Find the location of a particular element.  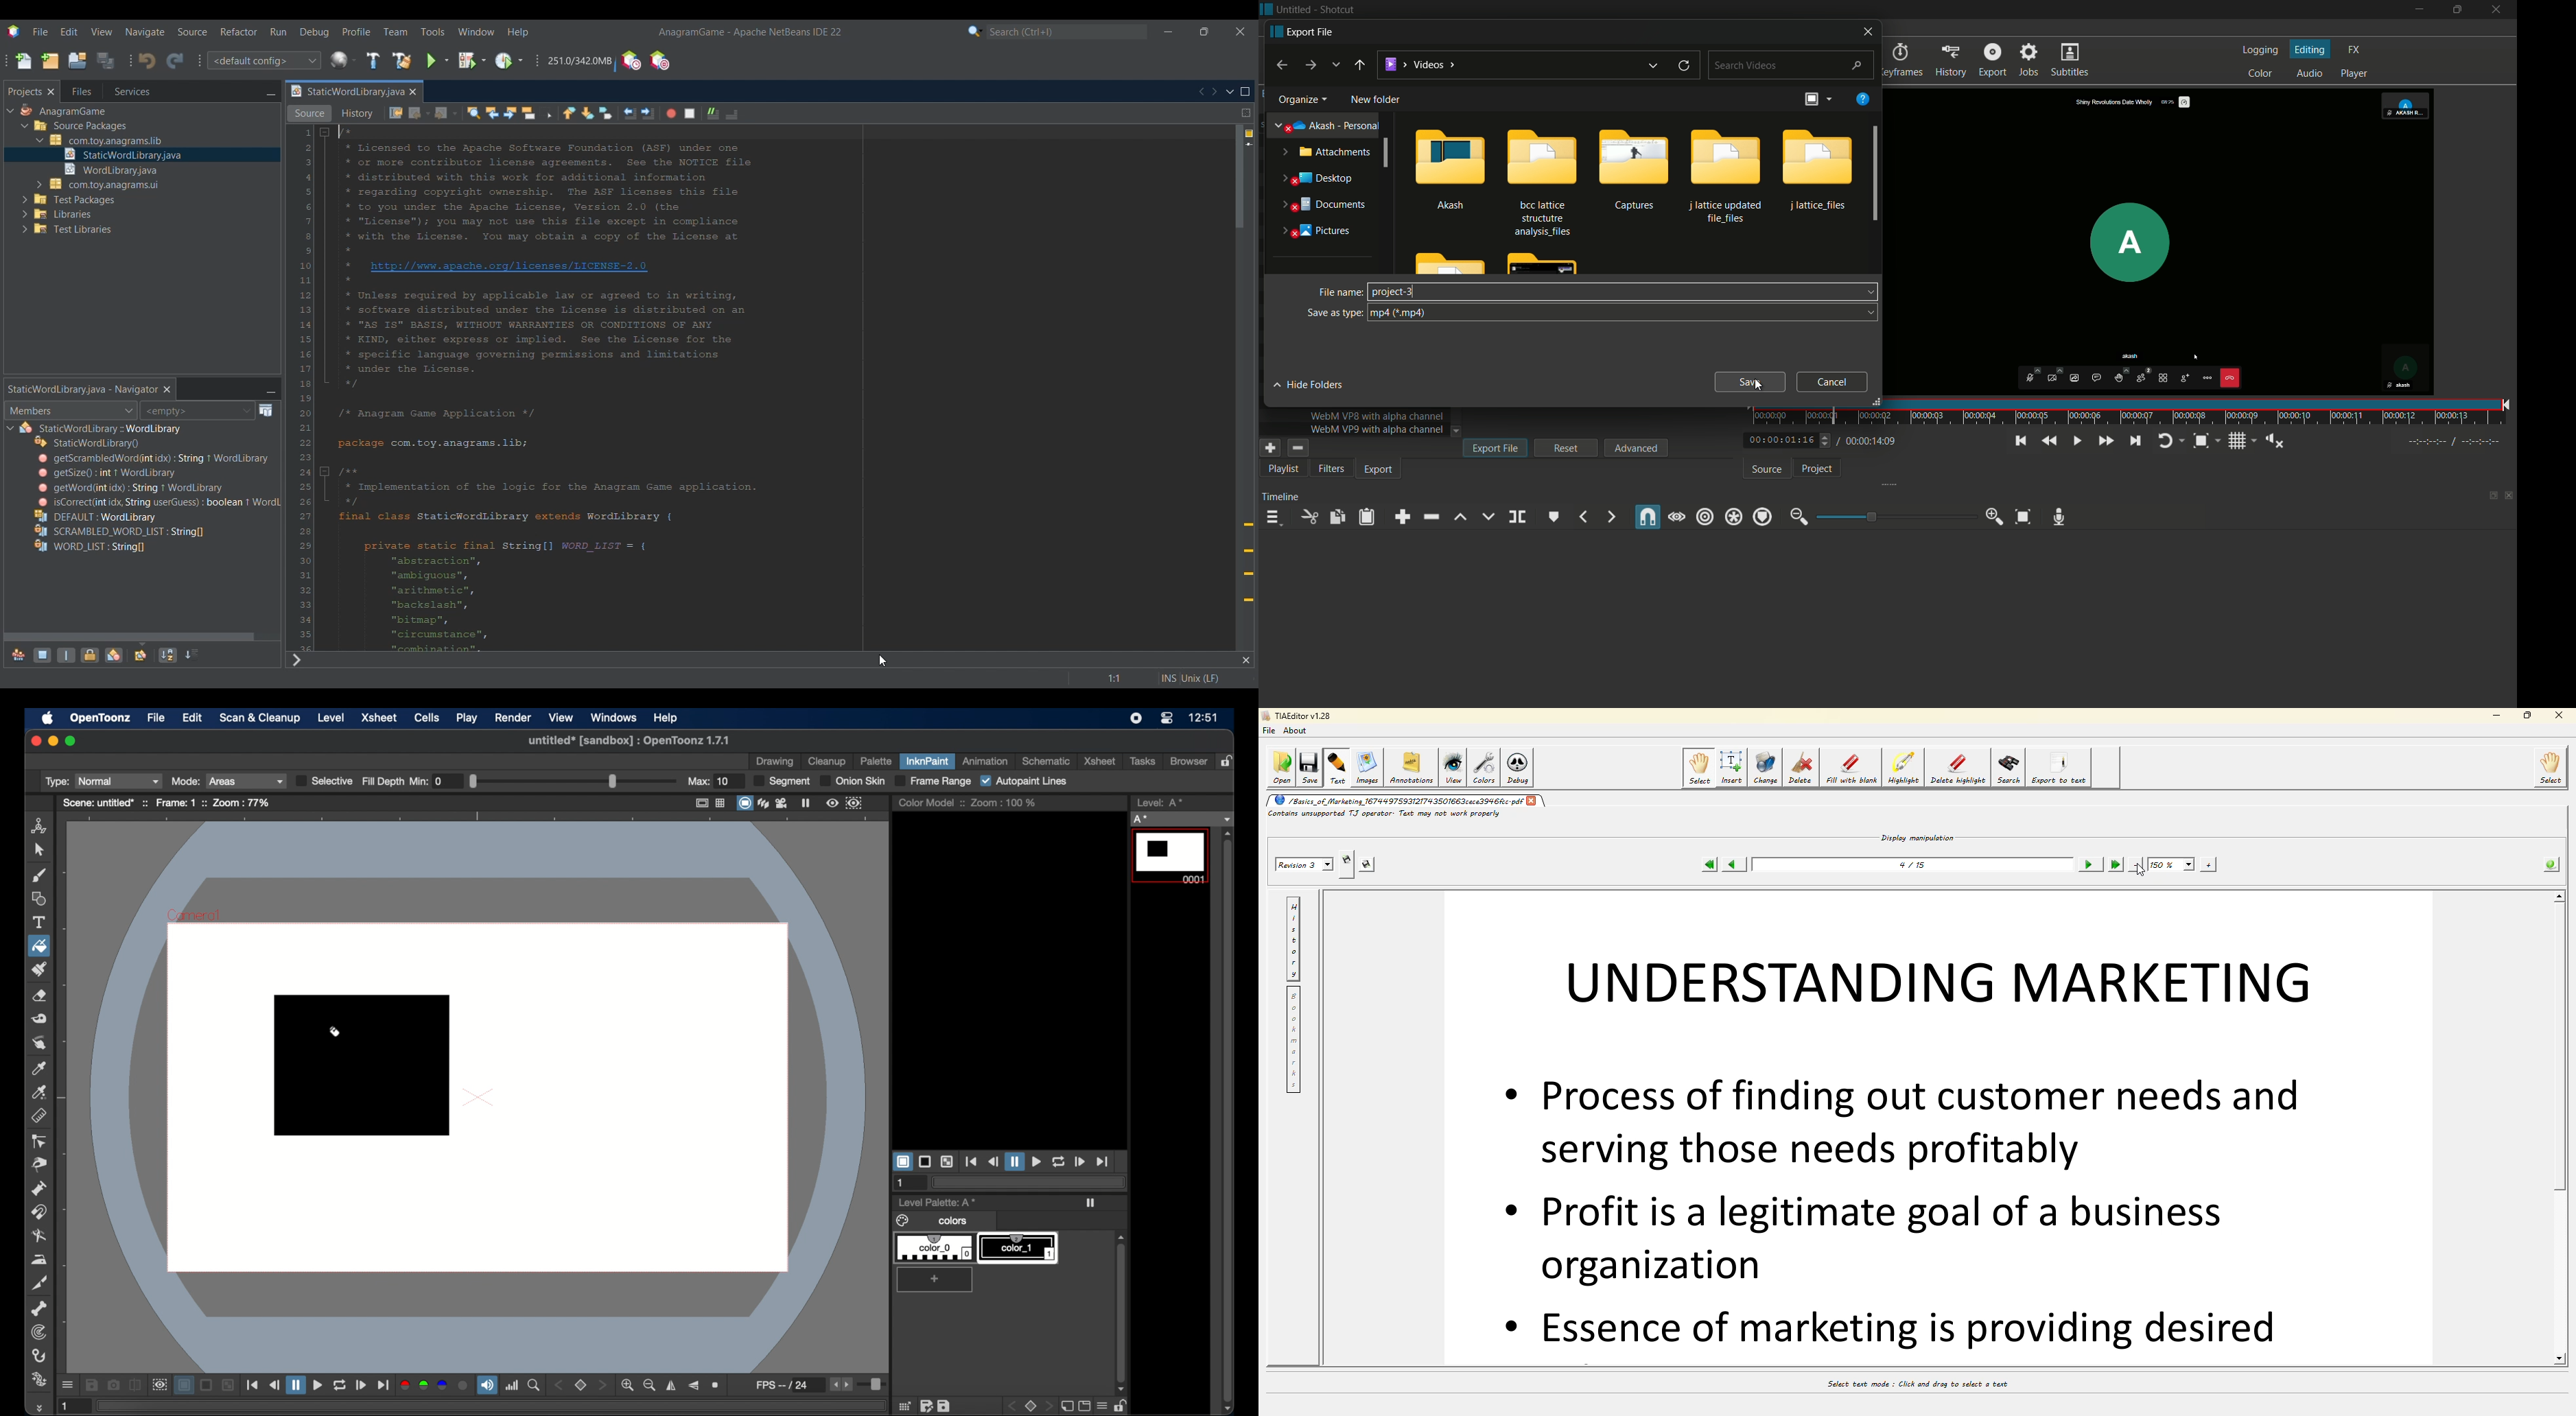

eraser tool is located at coordinates (39, 996).